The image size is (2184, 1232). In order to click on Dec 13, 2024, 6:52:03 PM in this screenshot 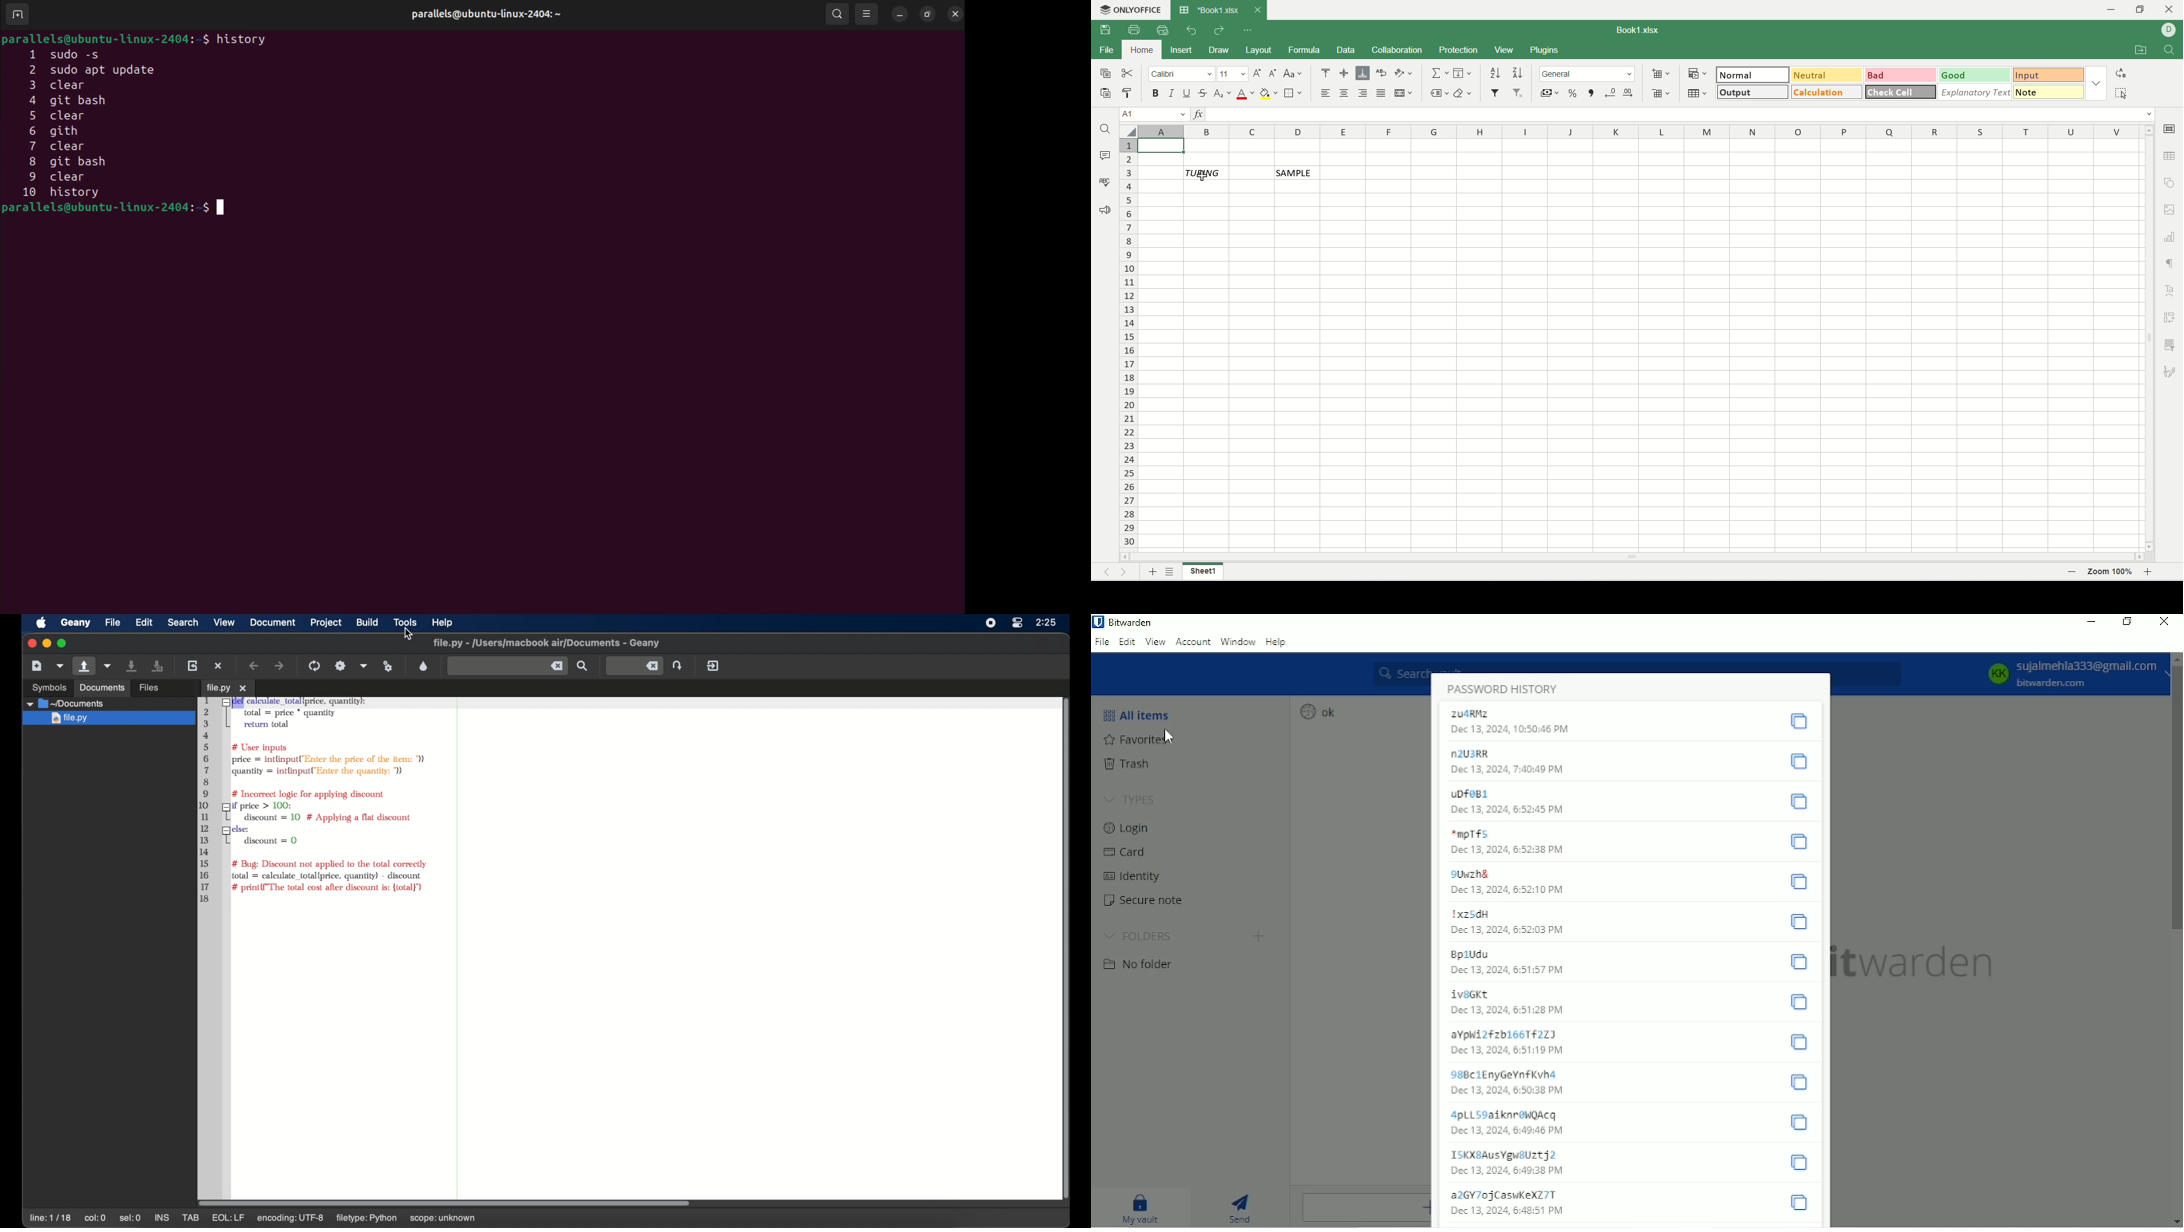, I will do `click(1508, 932)`.